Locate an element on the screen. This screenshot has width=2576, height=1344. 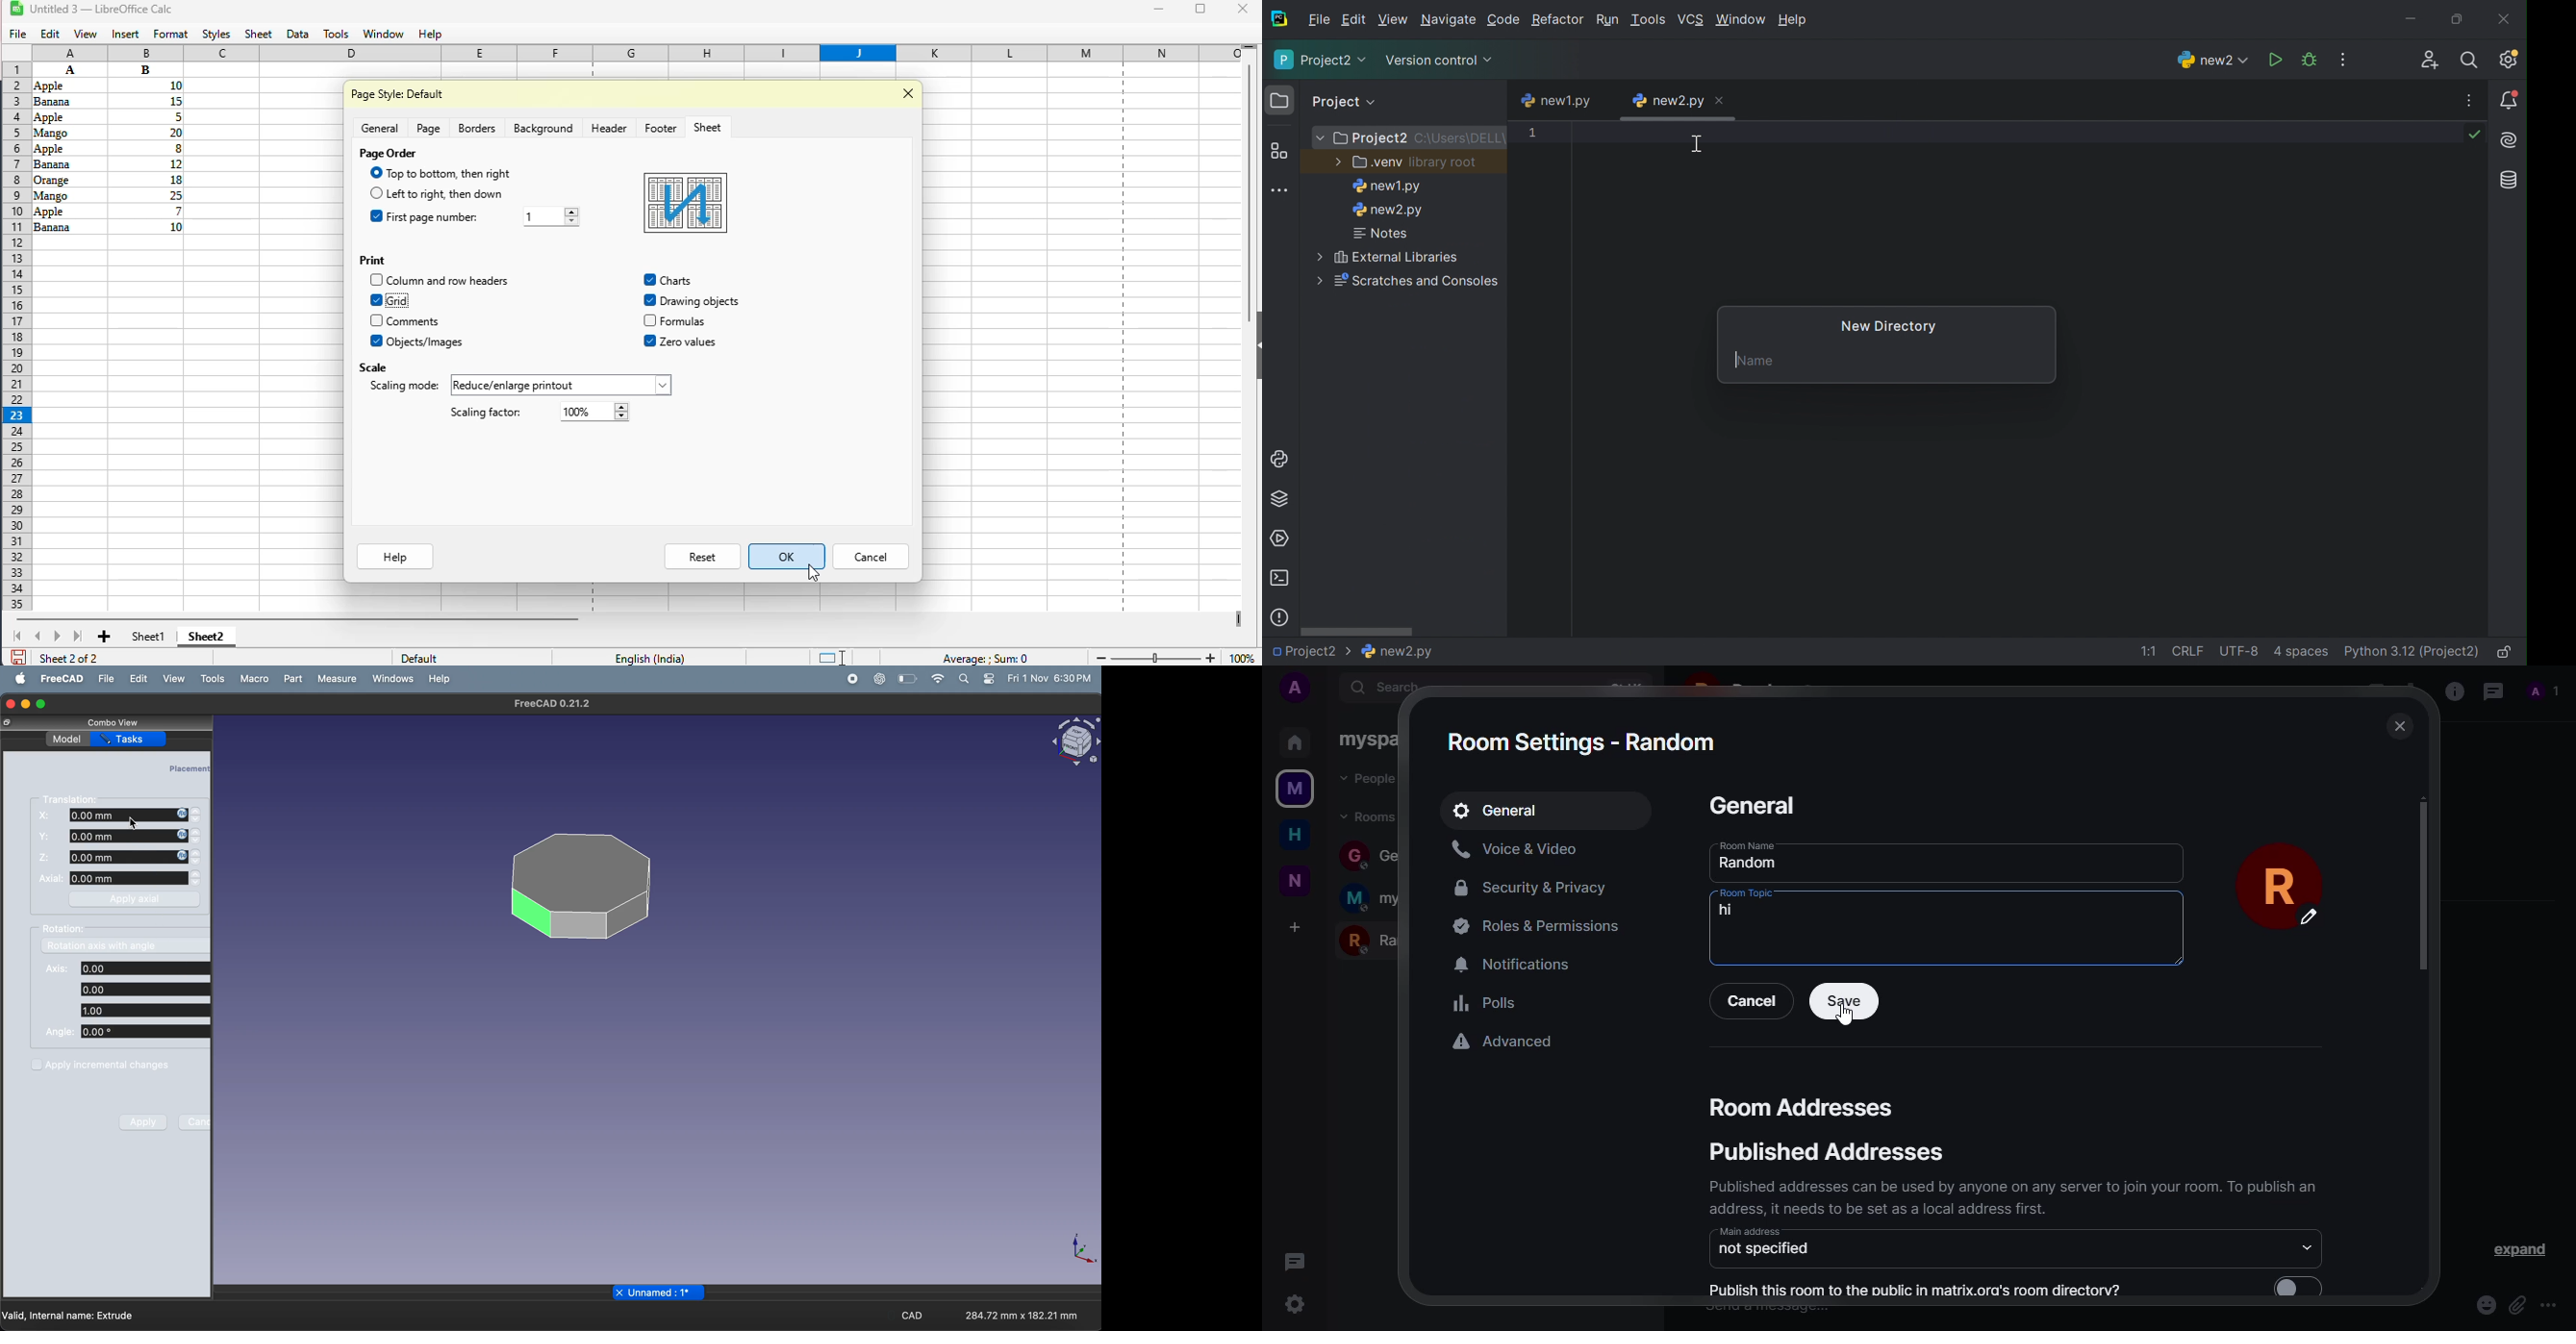
reset is located at coordinates (704, 556).